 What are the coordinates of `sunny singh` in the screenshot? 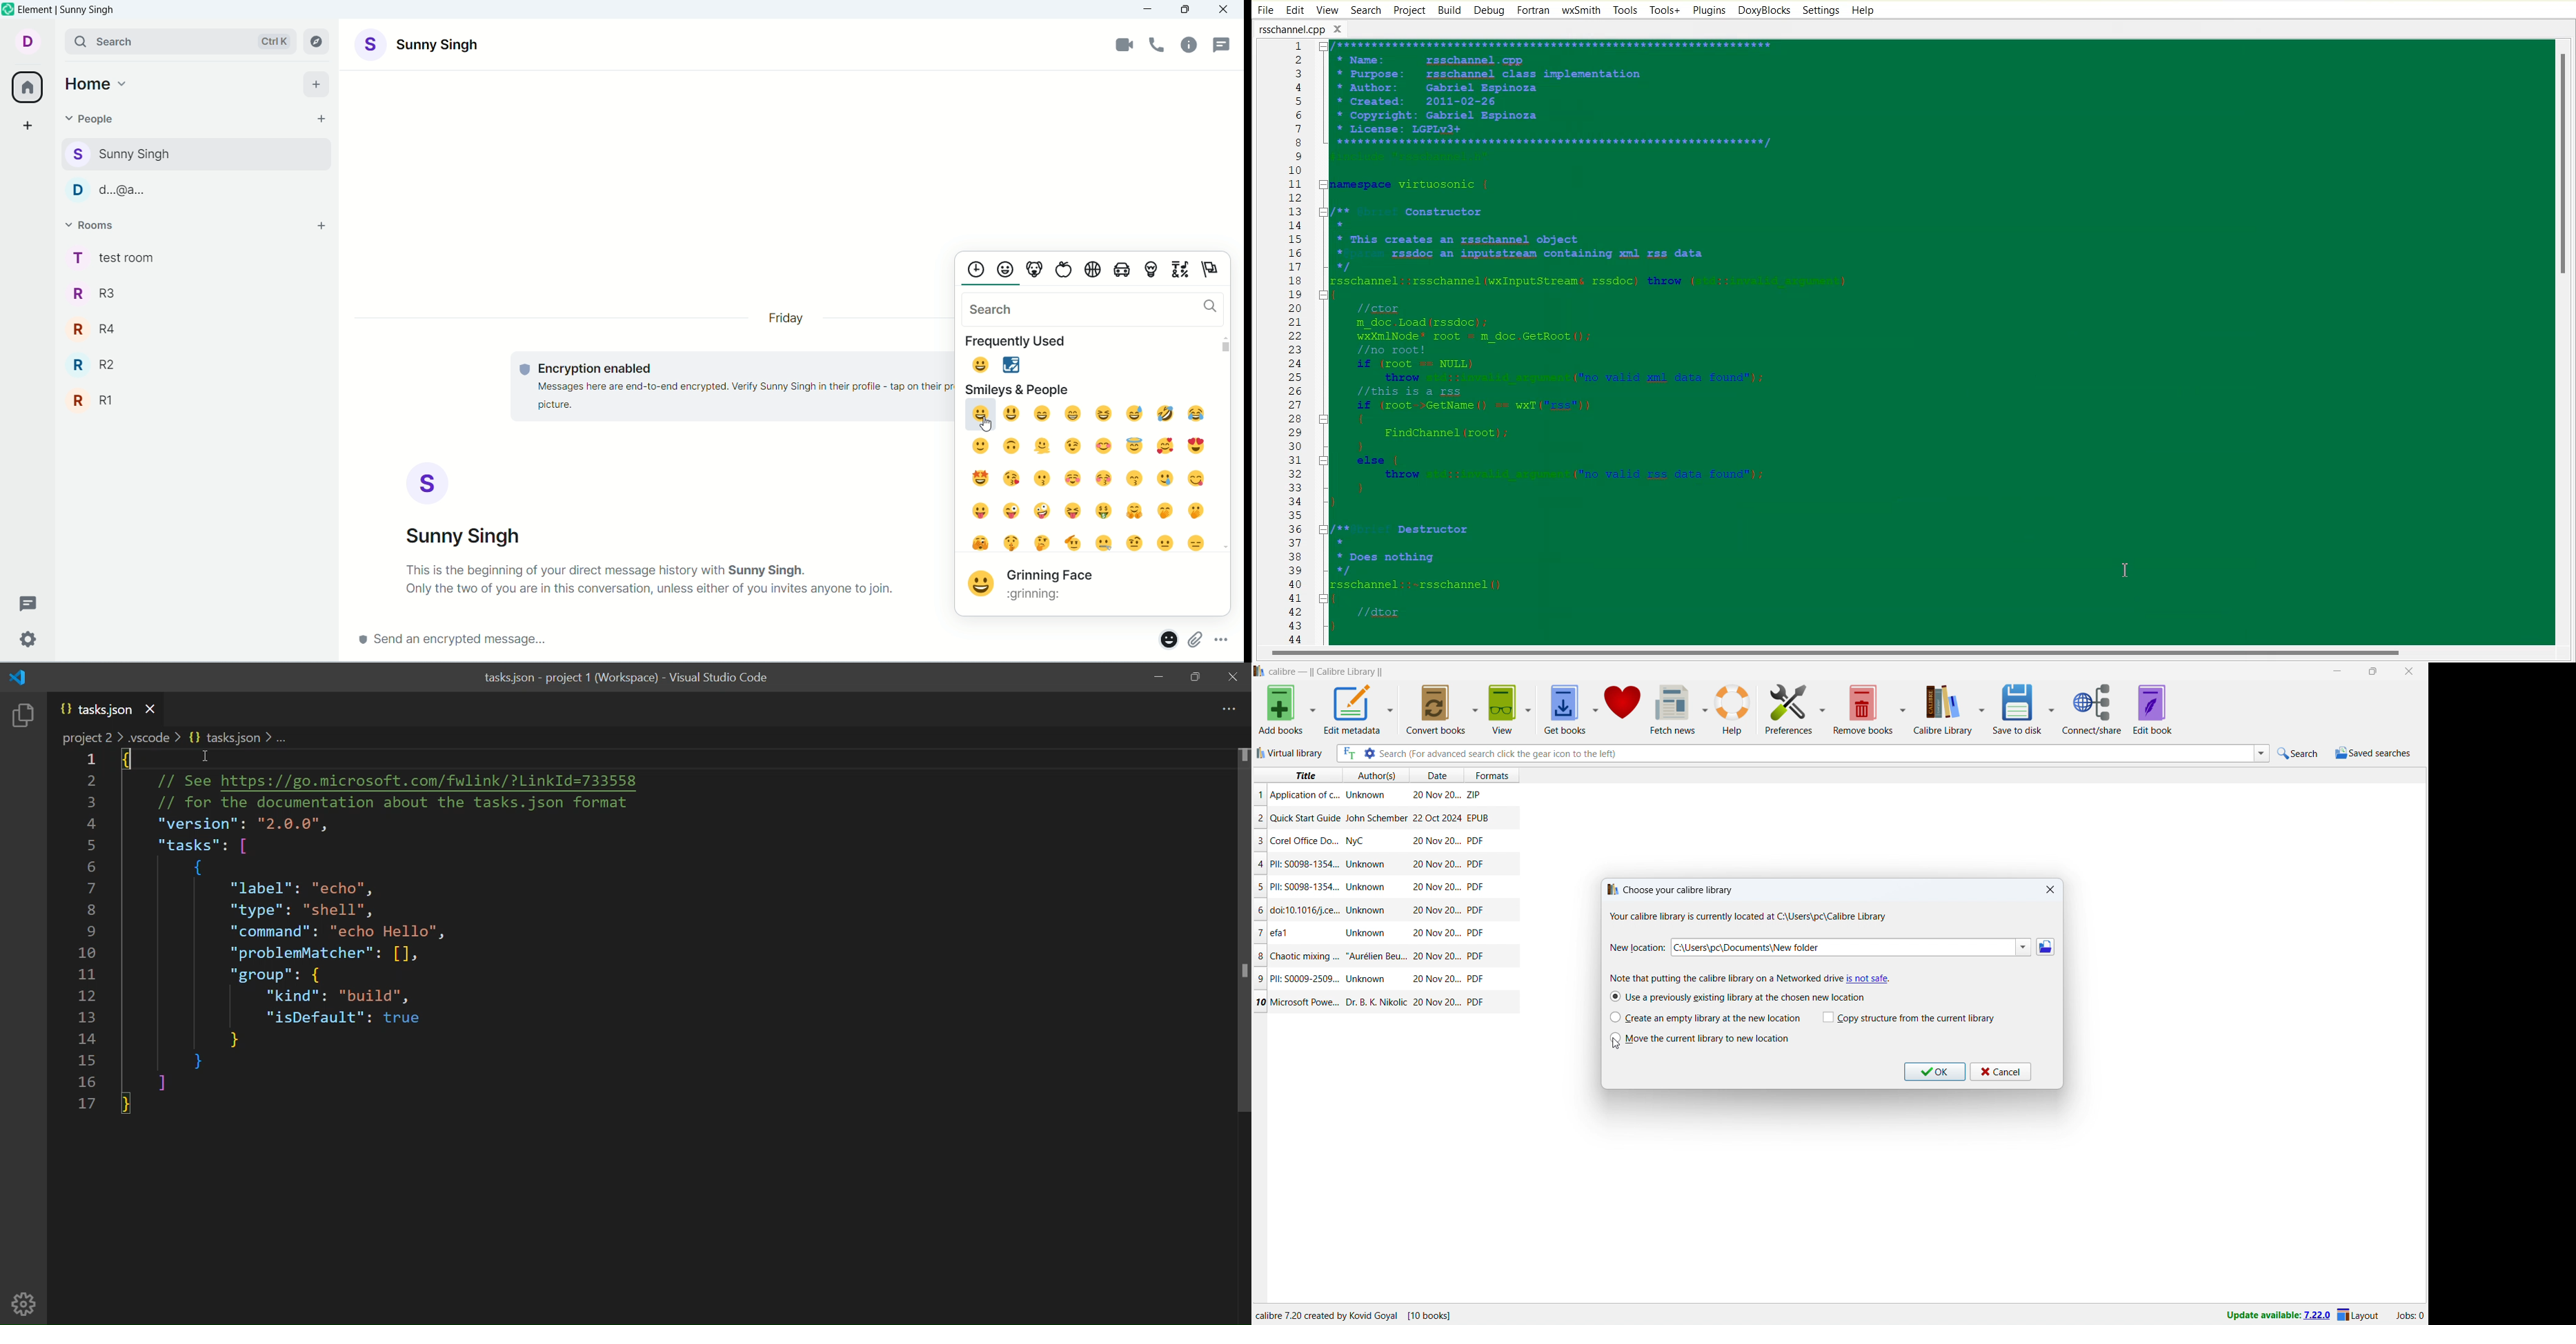 It's located at (193, 152).